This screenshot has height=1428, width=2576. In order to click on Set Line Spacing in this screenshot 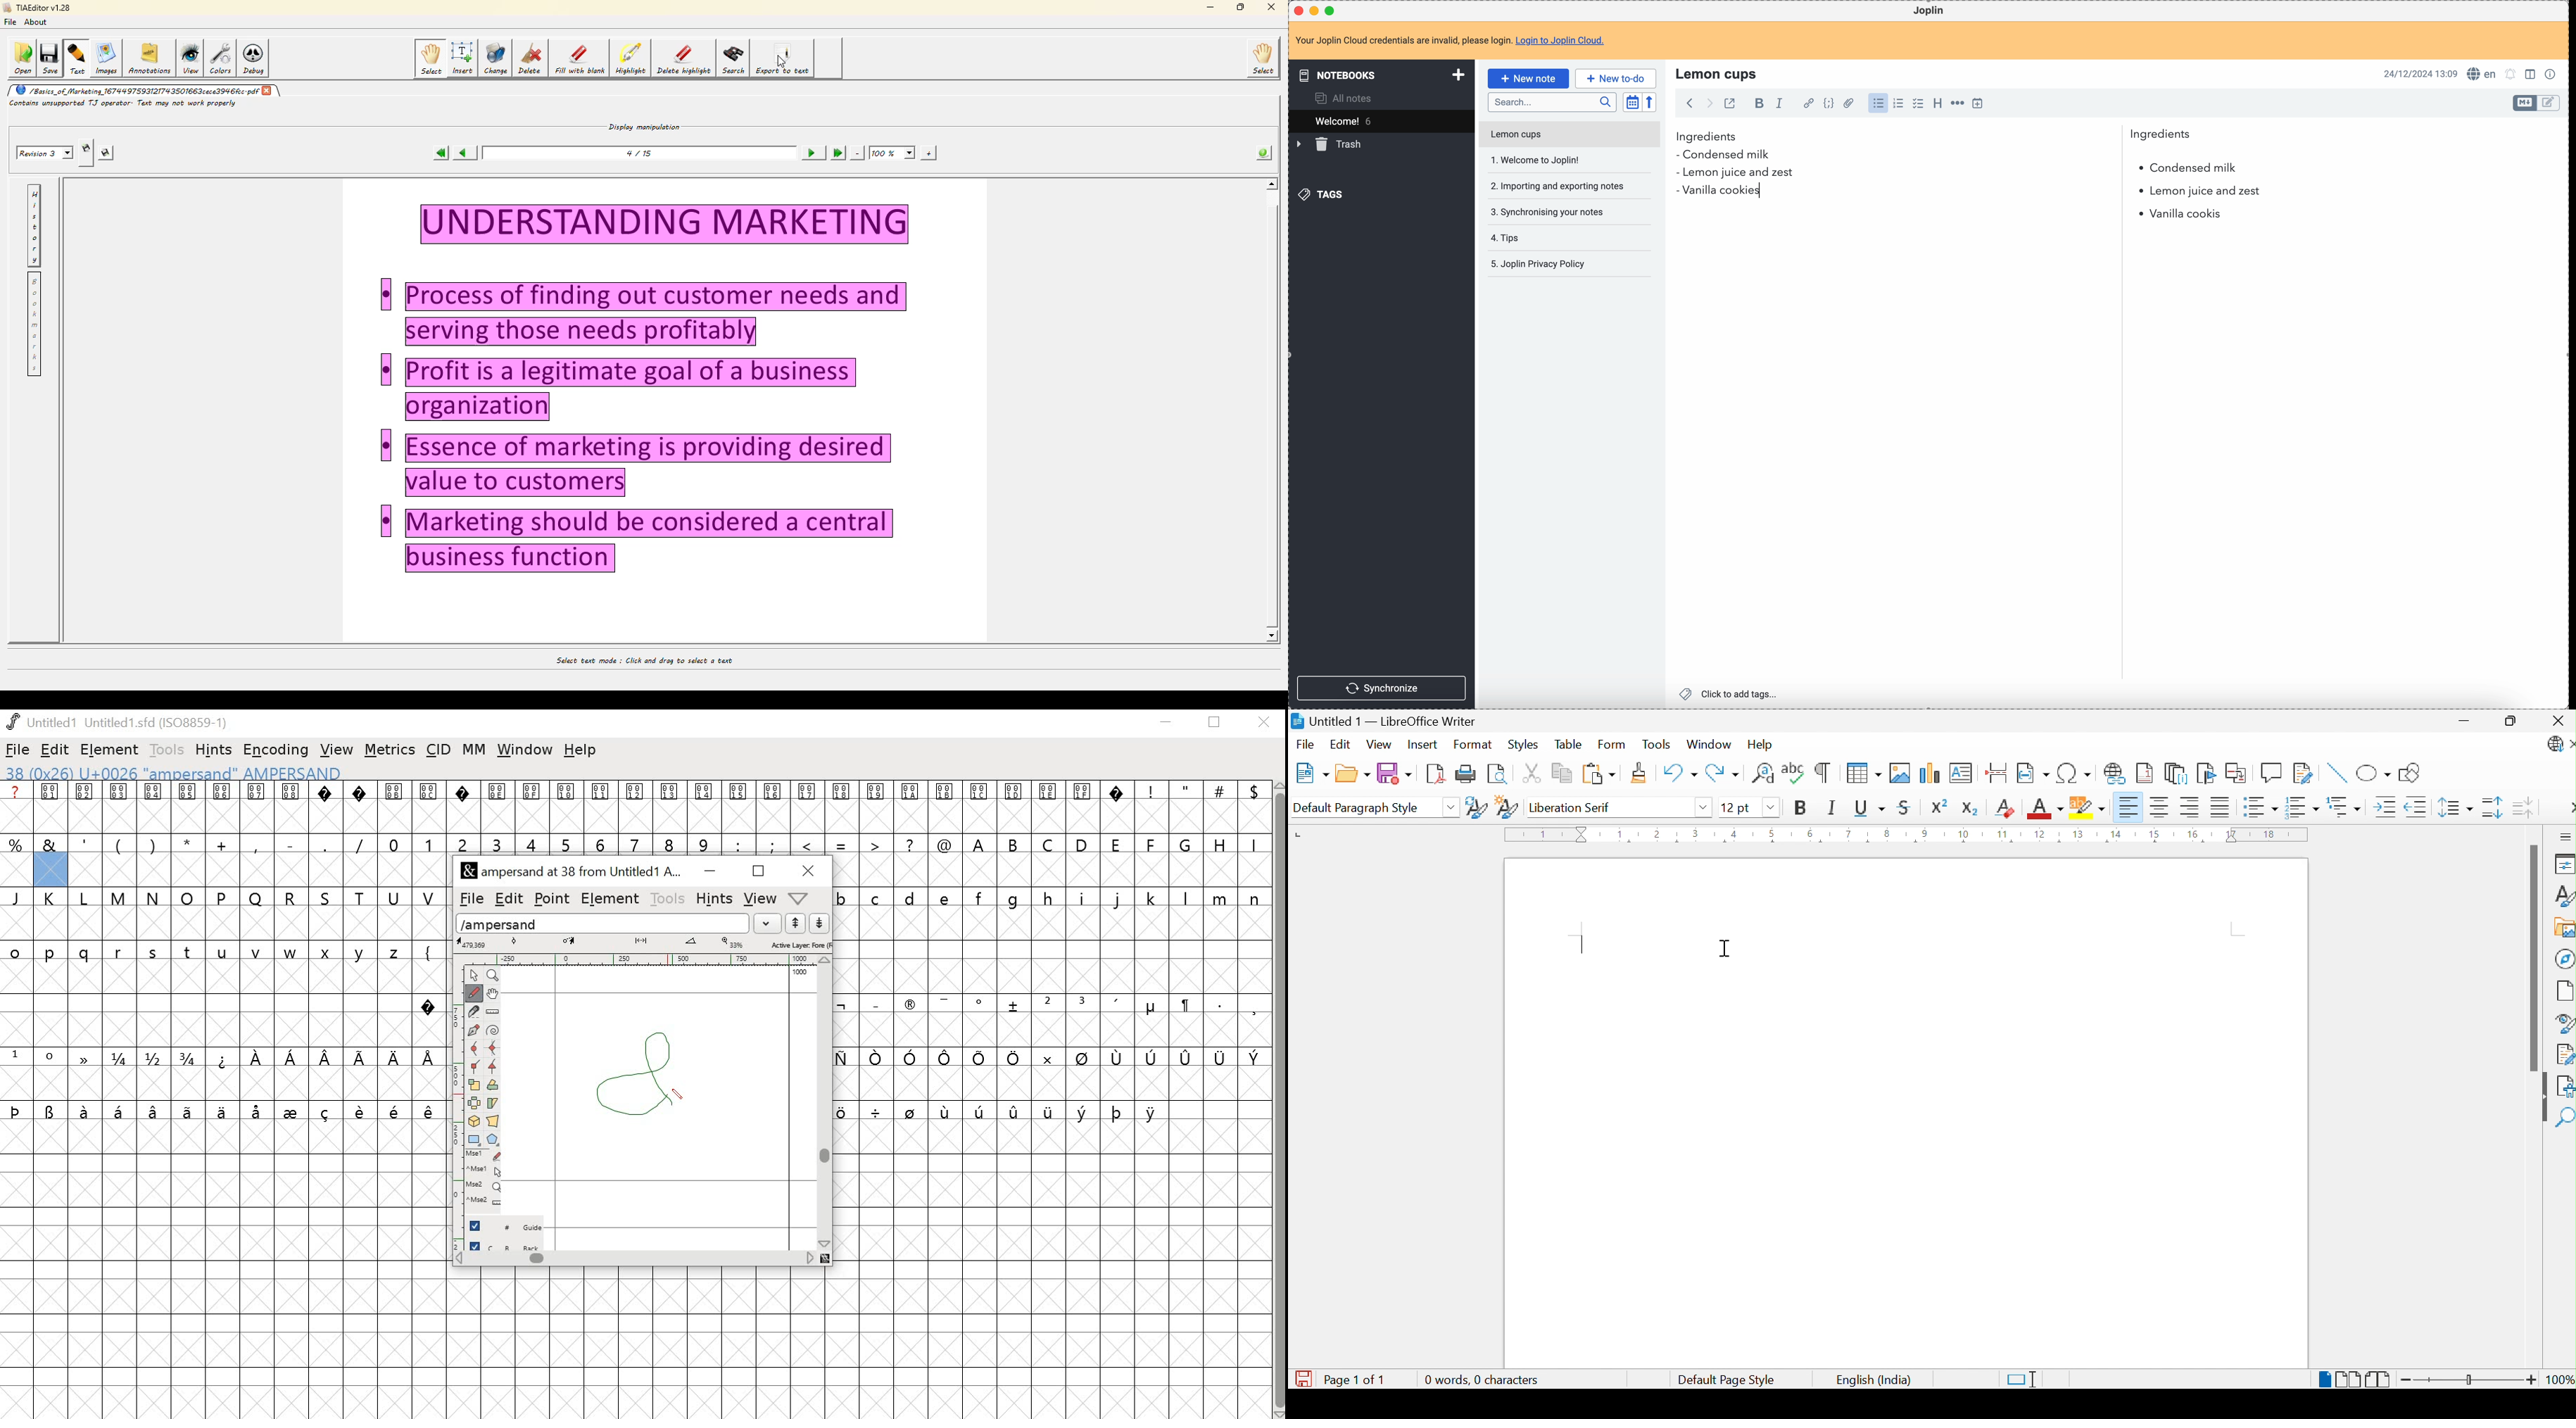, I will do `click(2455, 809)`.